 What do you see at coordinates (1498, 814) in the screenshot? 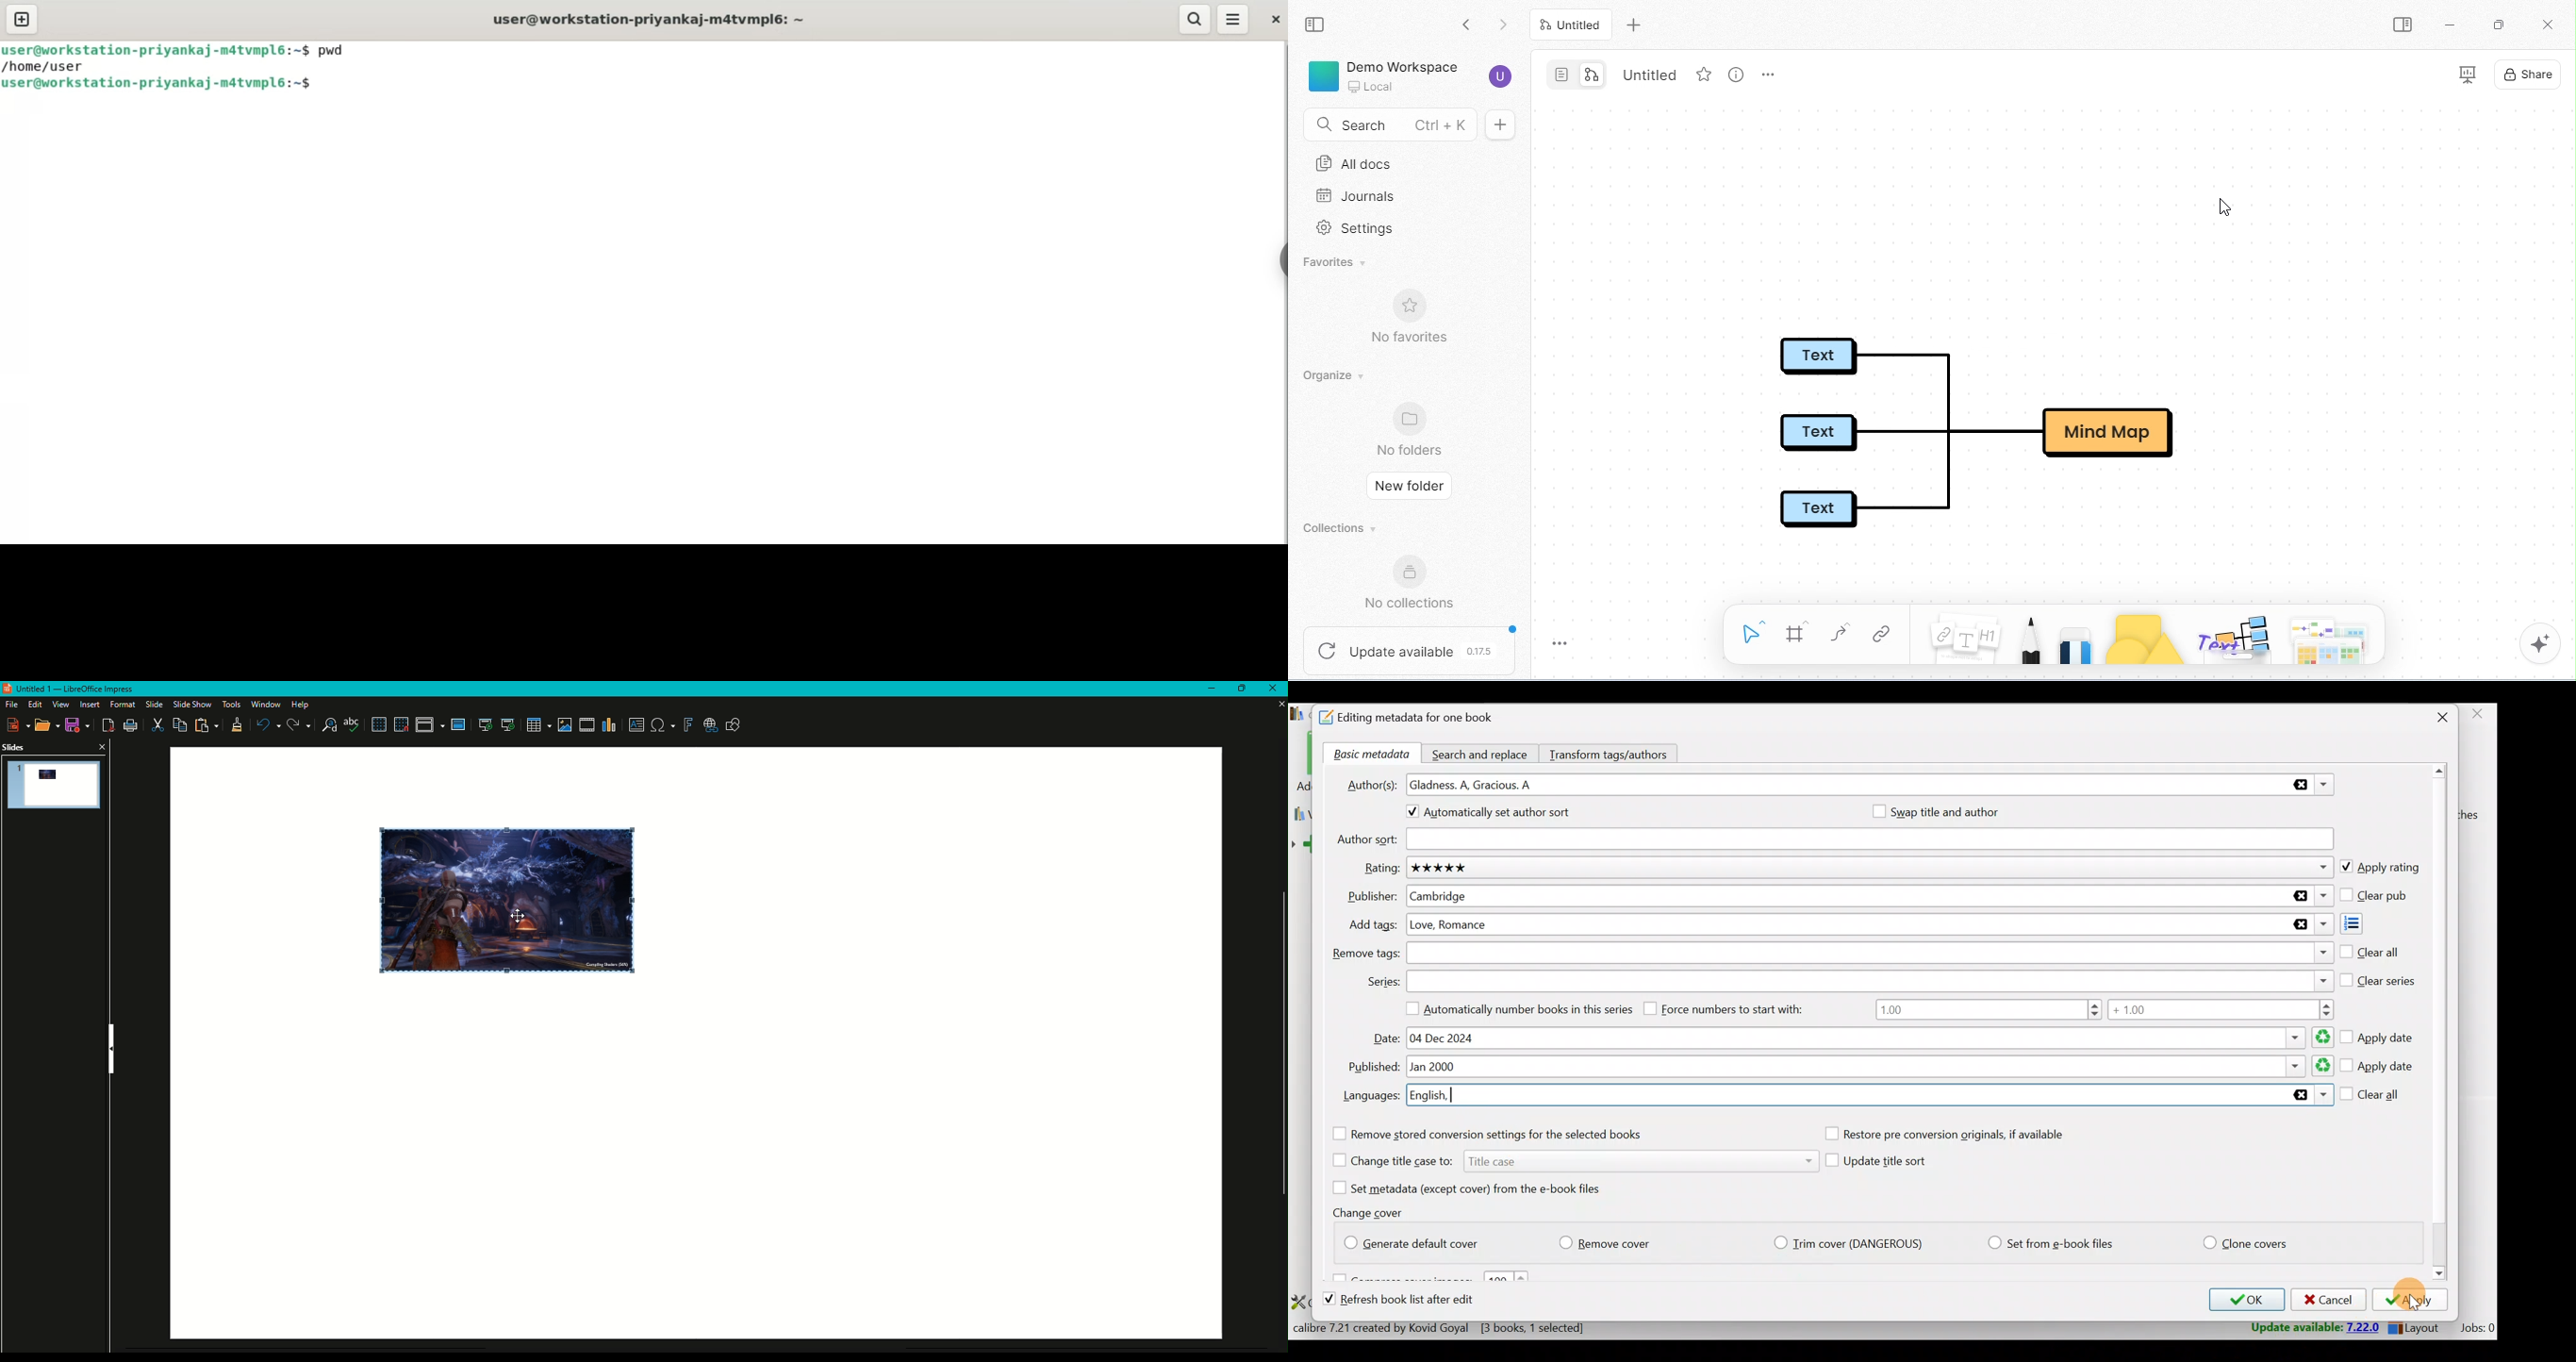
I see `Automatically set author sort` at bounding box center [1498, 814].